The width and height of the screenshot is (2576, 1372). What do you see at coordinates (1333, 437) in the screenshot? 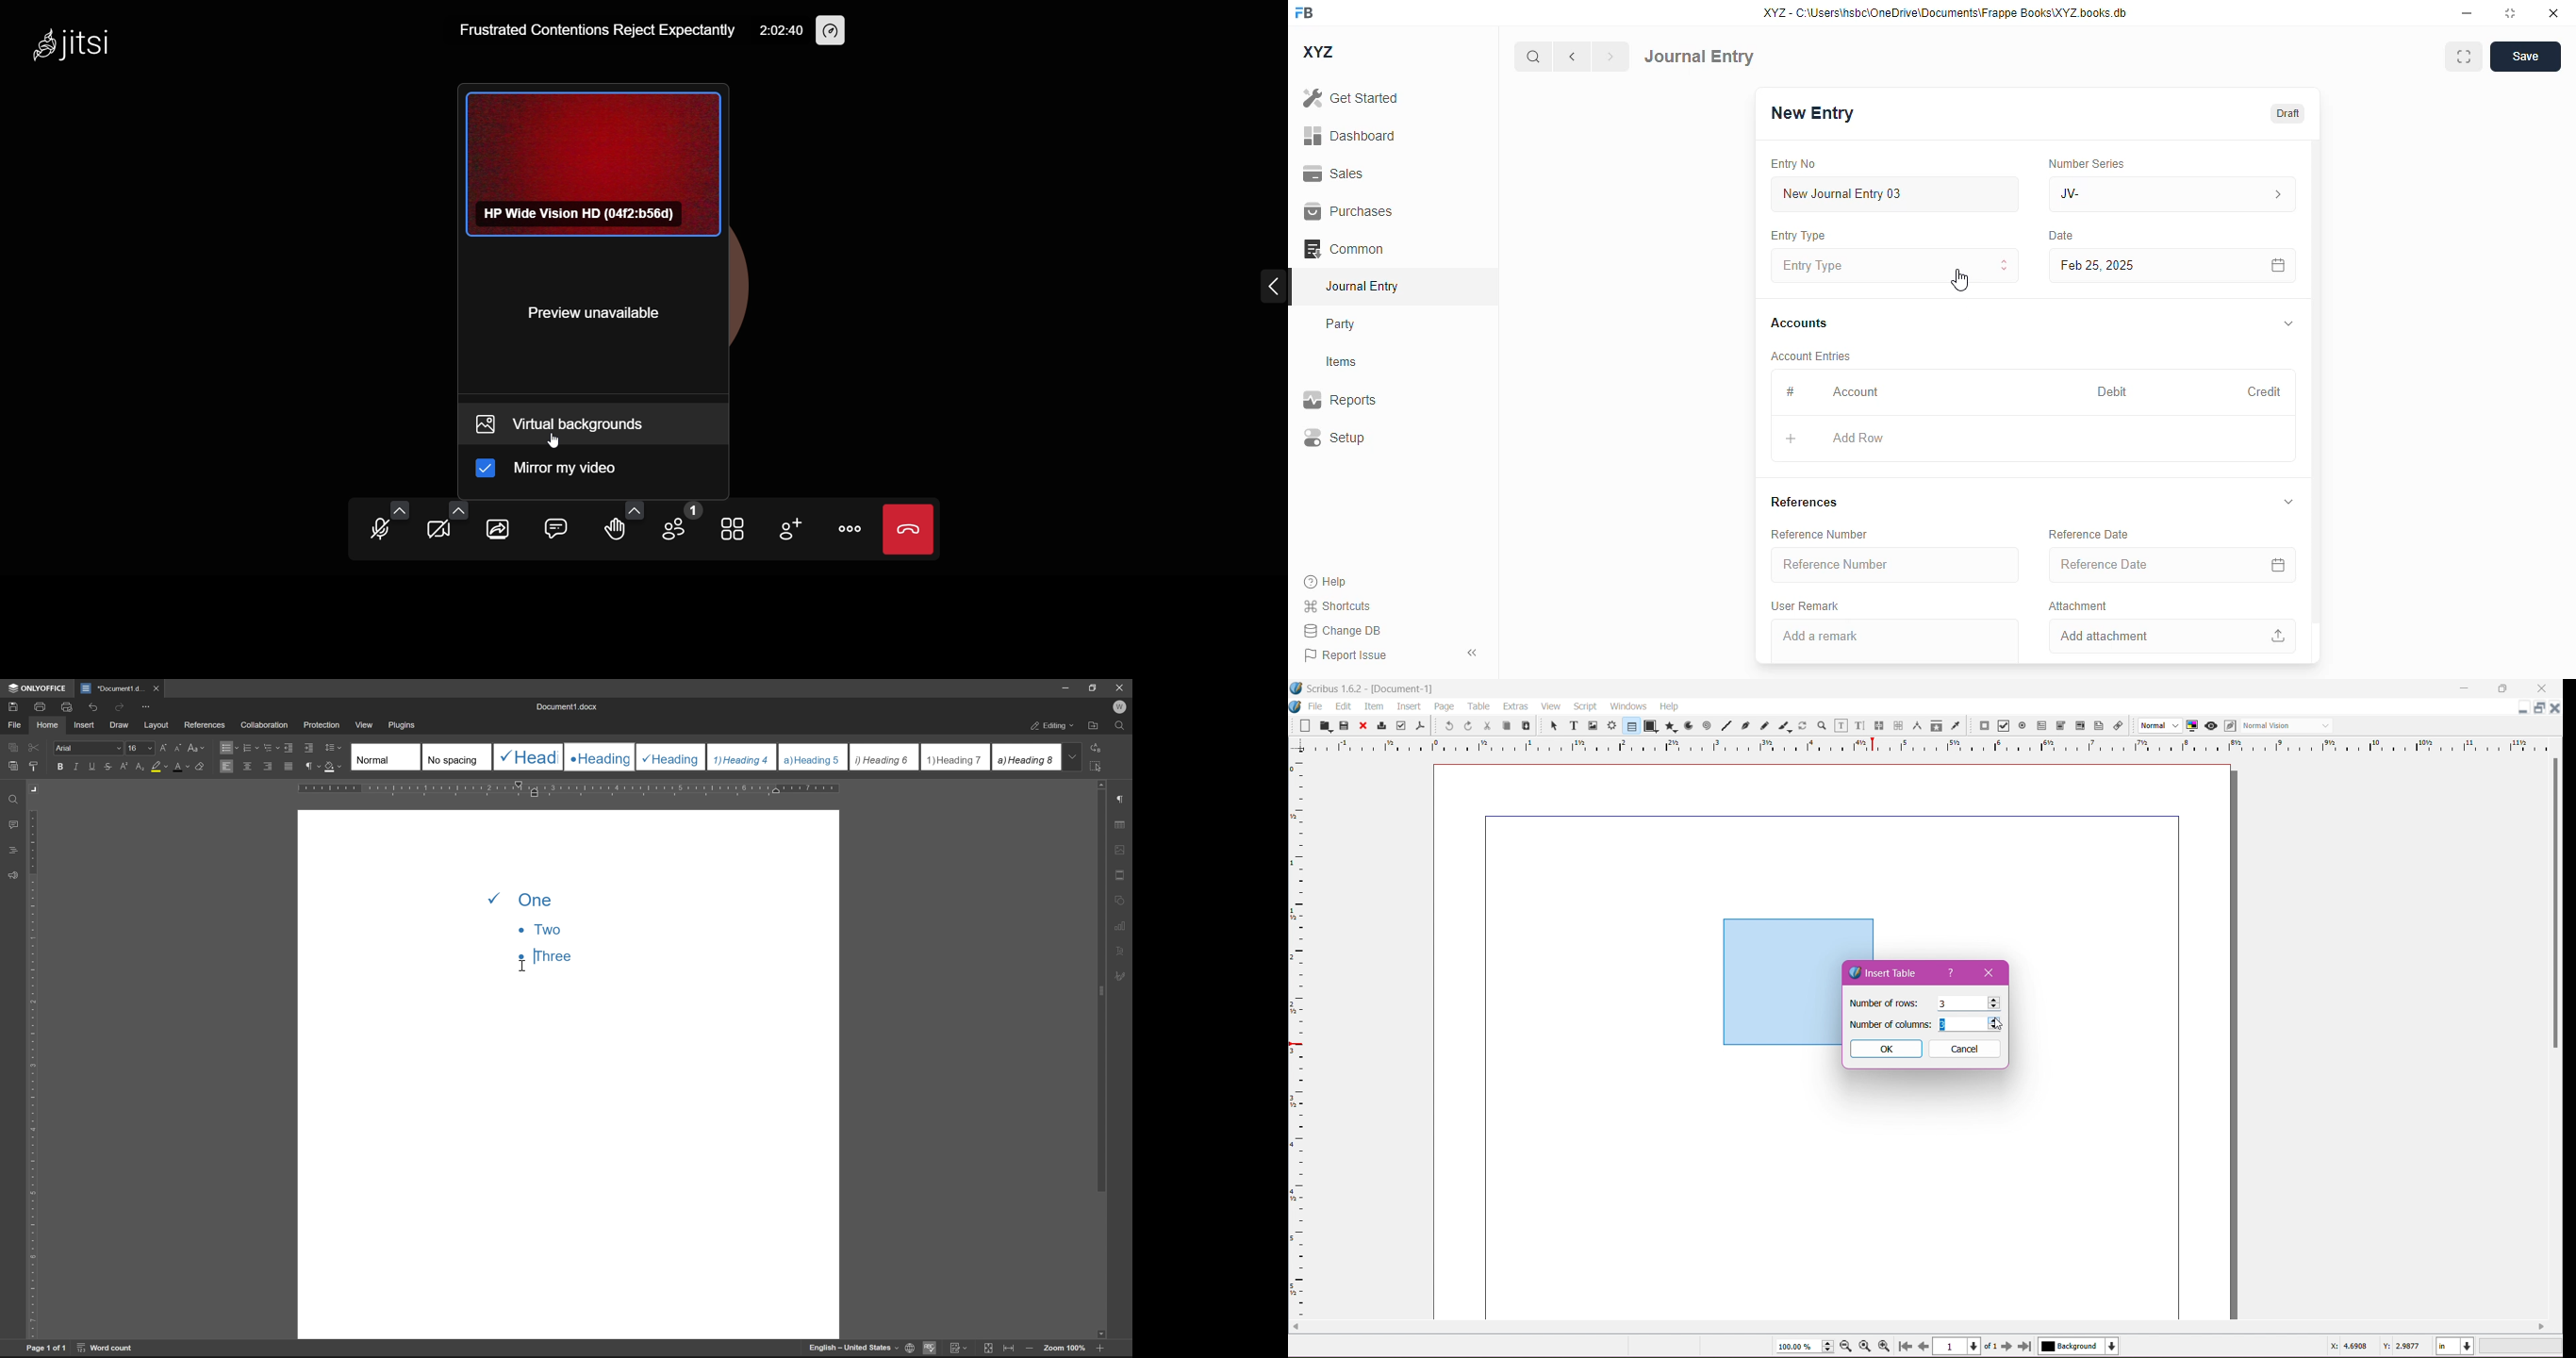
I see `setup` at bounding box center [1333, 437].